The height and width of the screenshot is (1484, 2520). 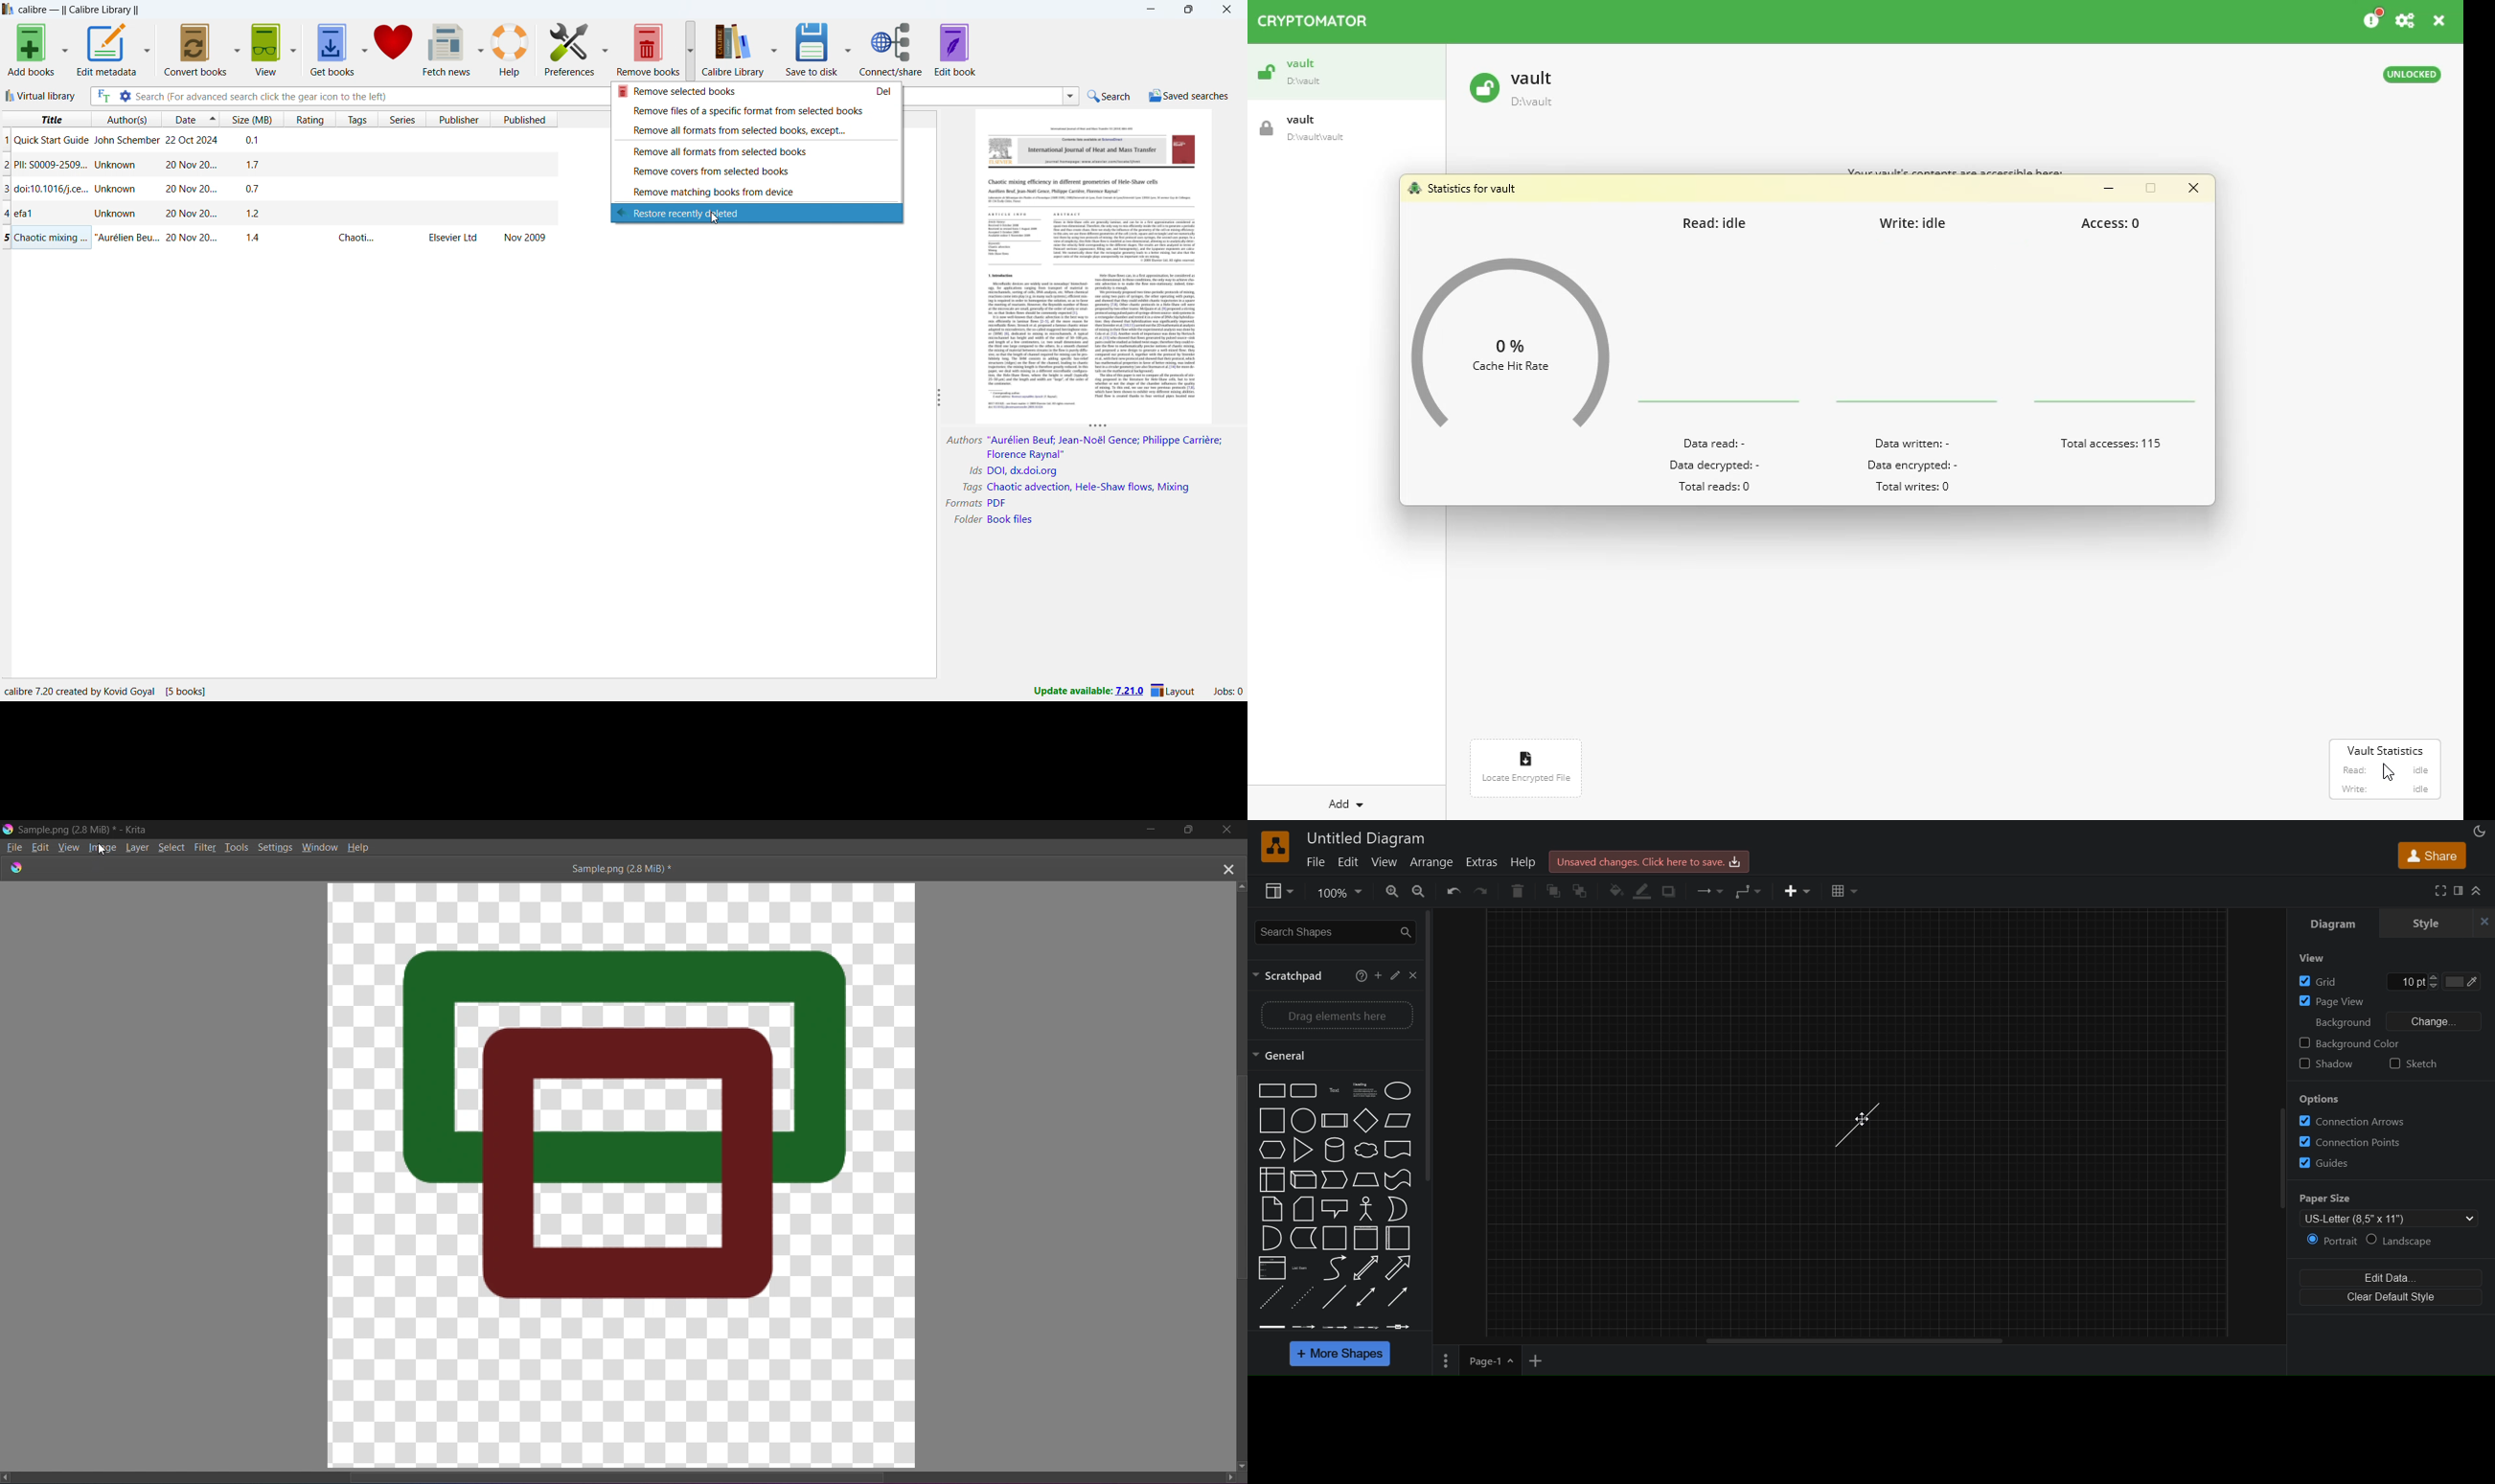 I want to click on Step, so click(x=1334, y=1181).